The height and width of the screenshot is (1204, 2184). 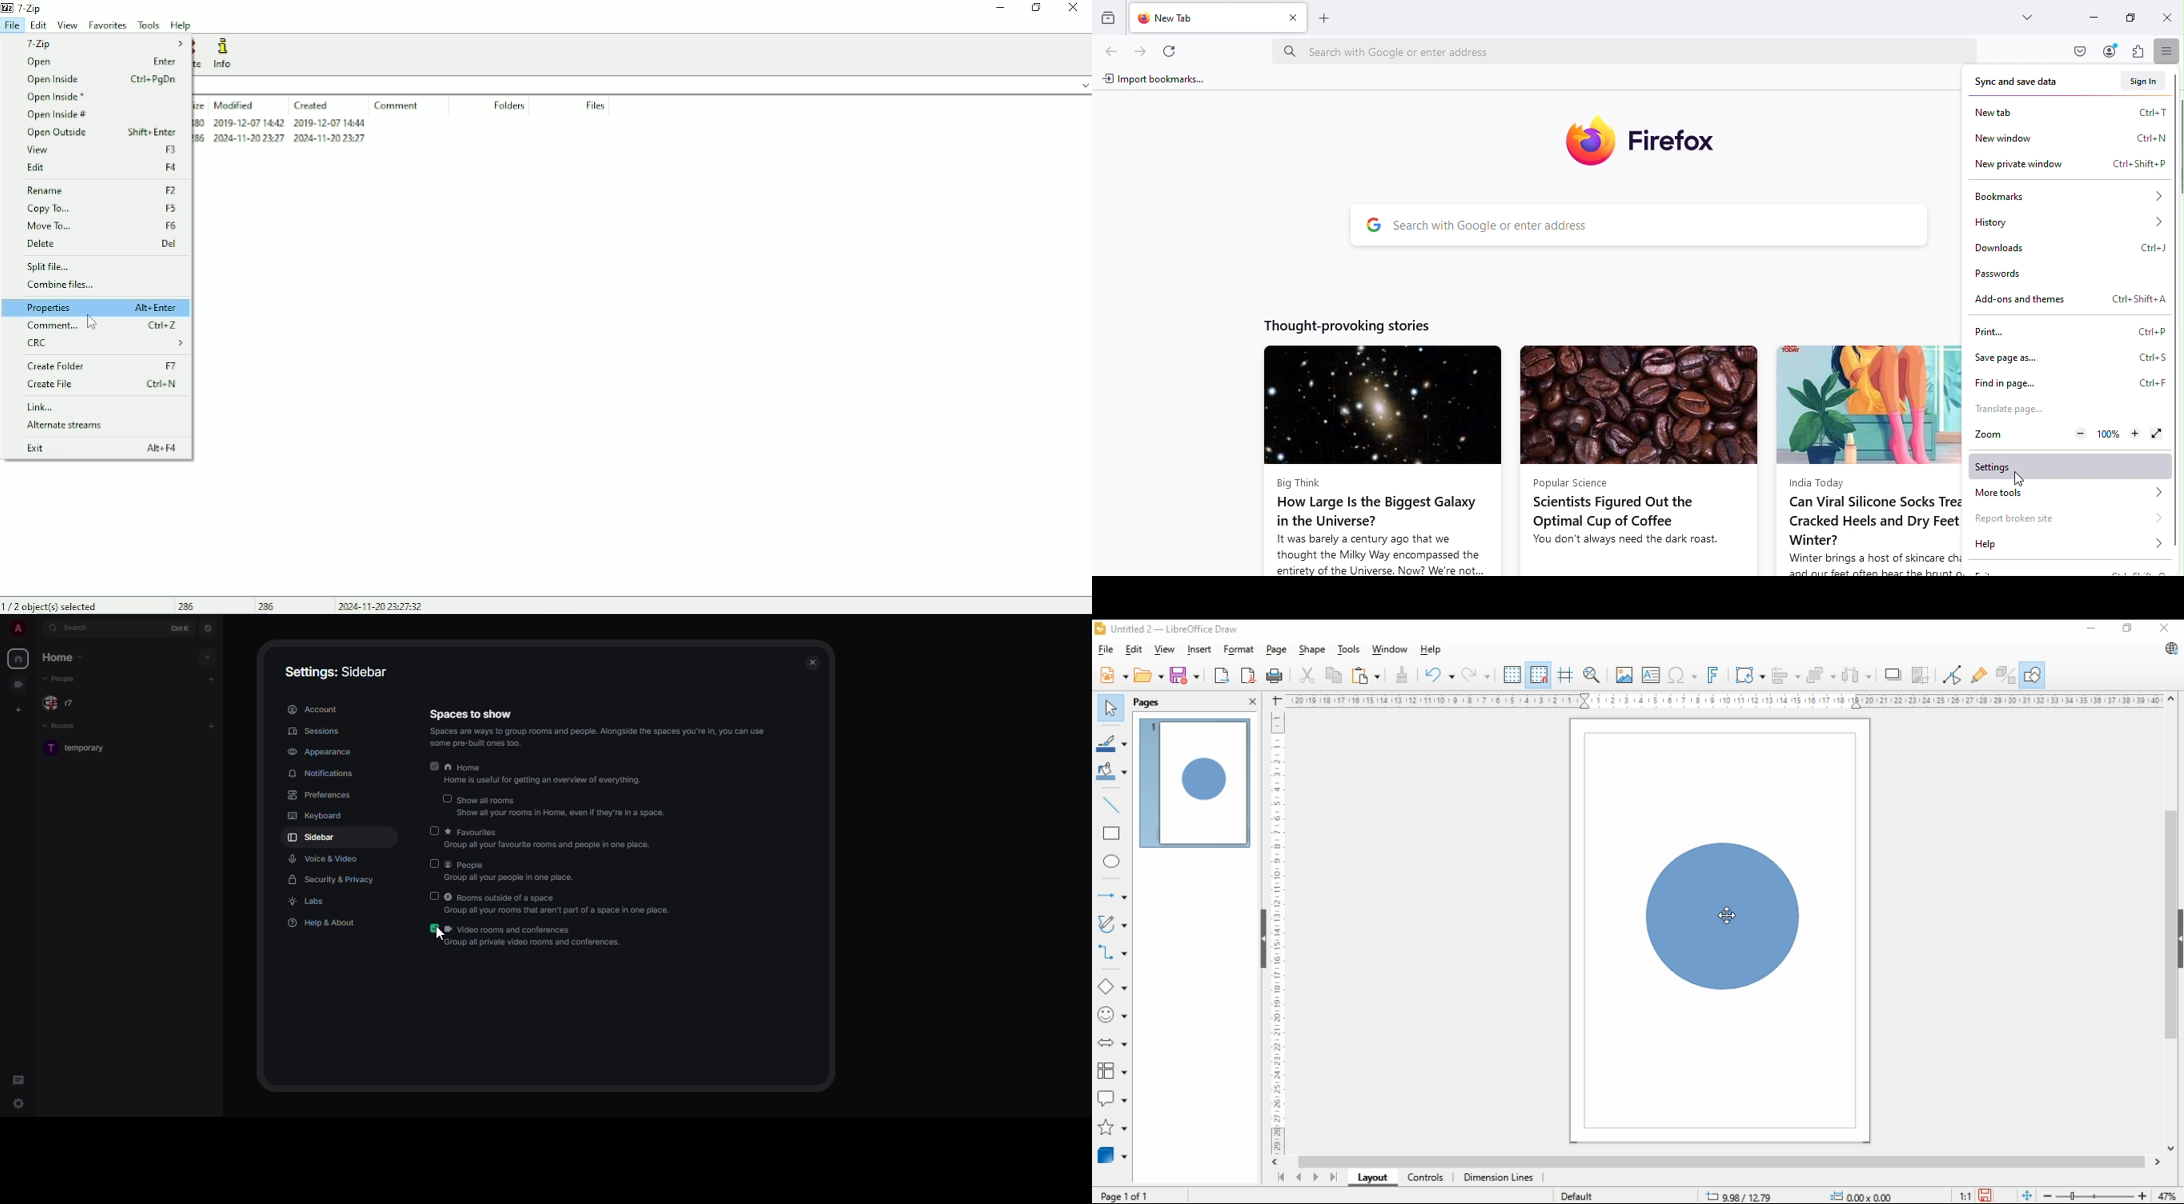 I want to click on symbol shapes, so click(x=1112, y=1014).